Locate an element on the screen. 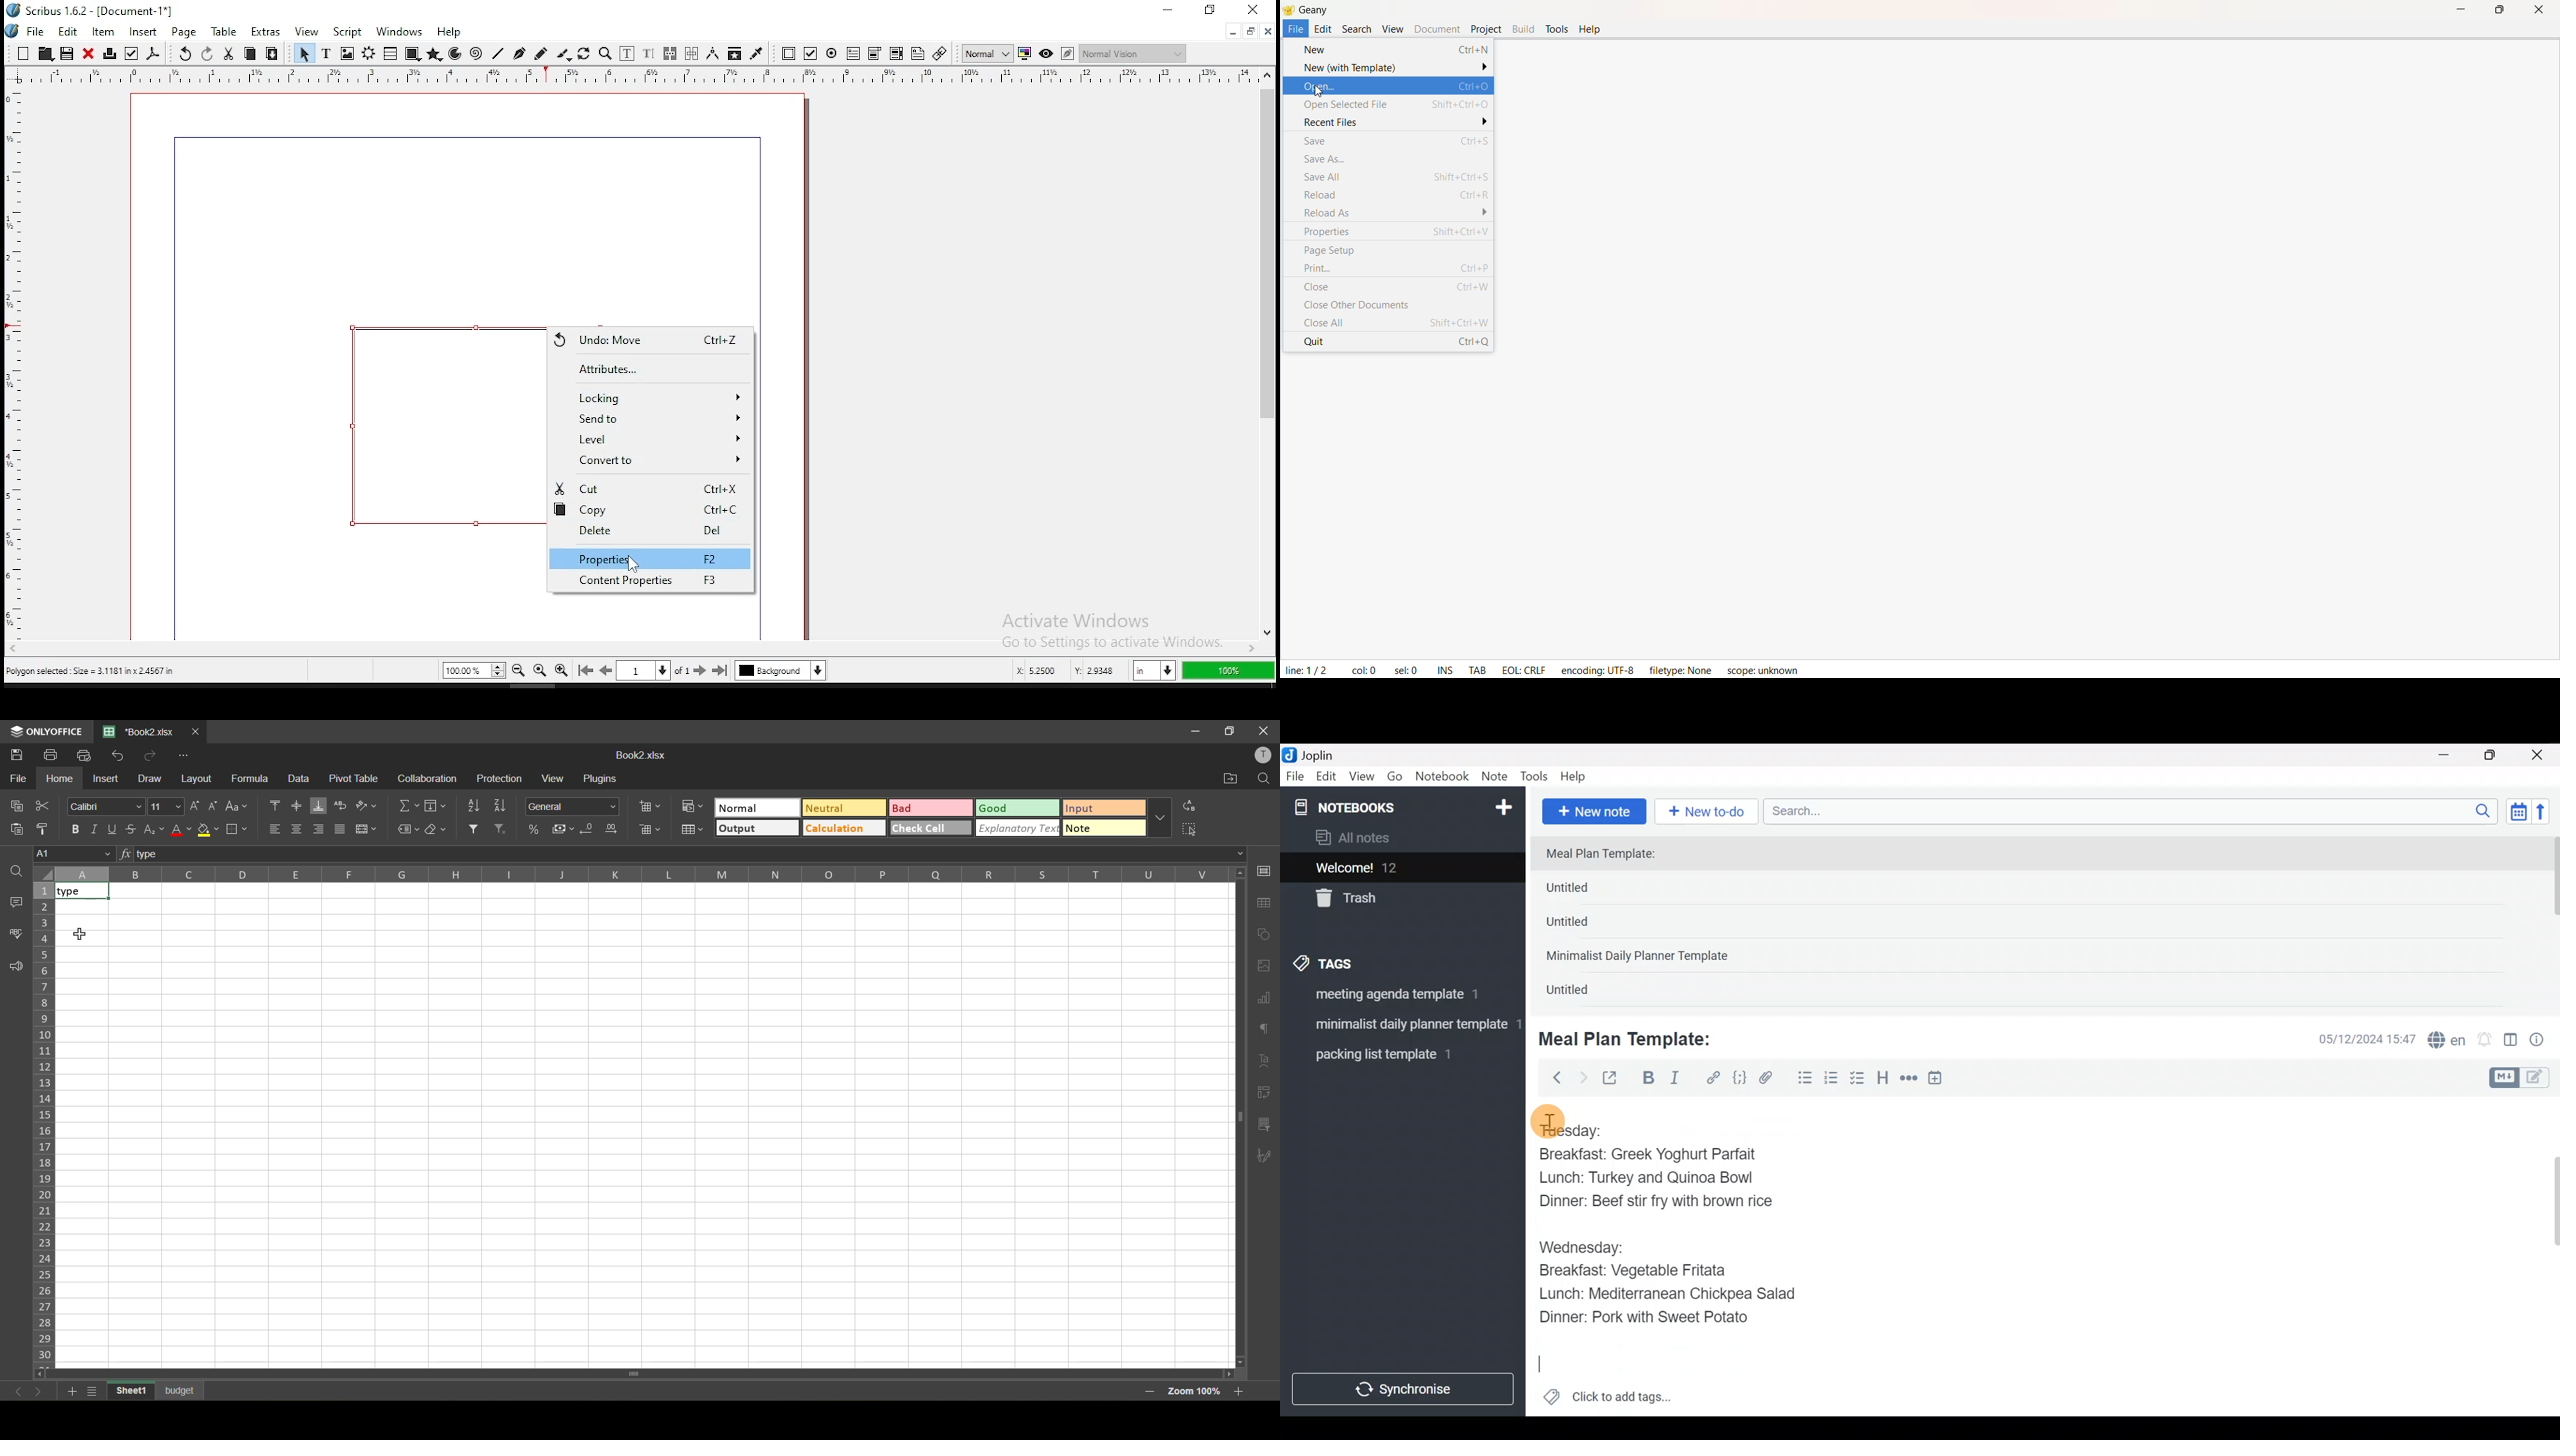 This screenshot has width=2576, height=1456. measurement is located at coordinates (713, 54).